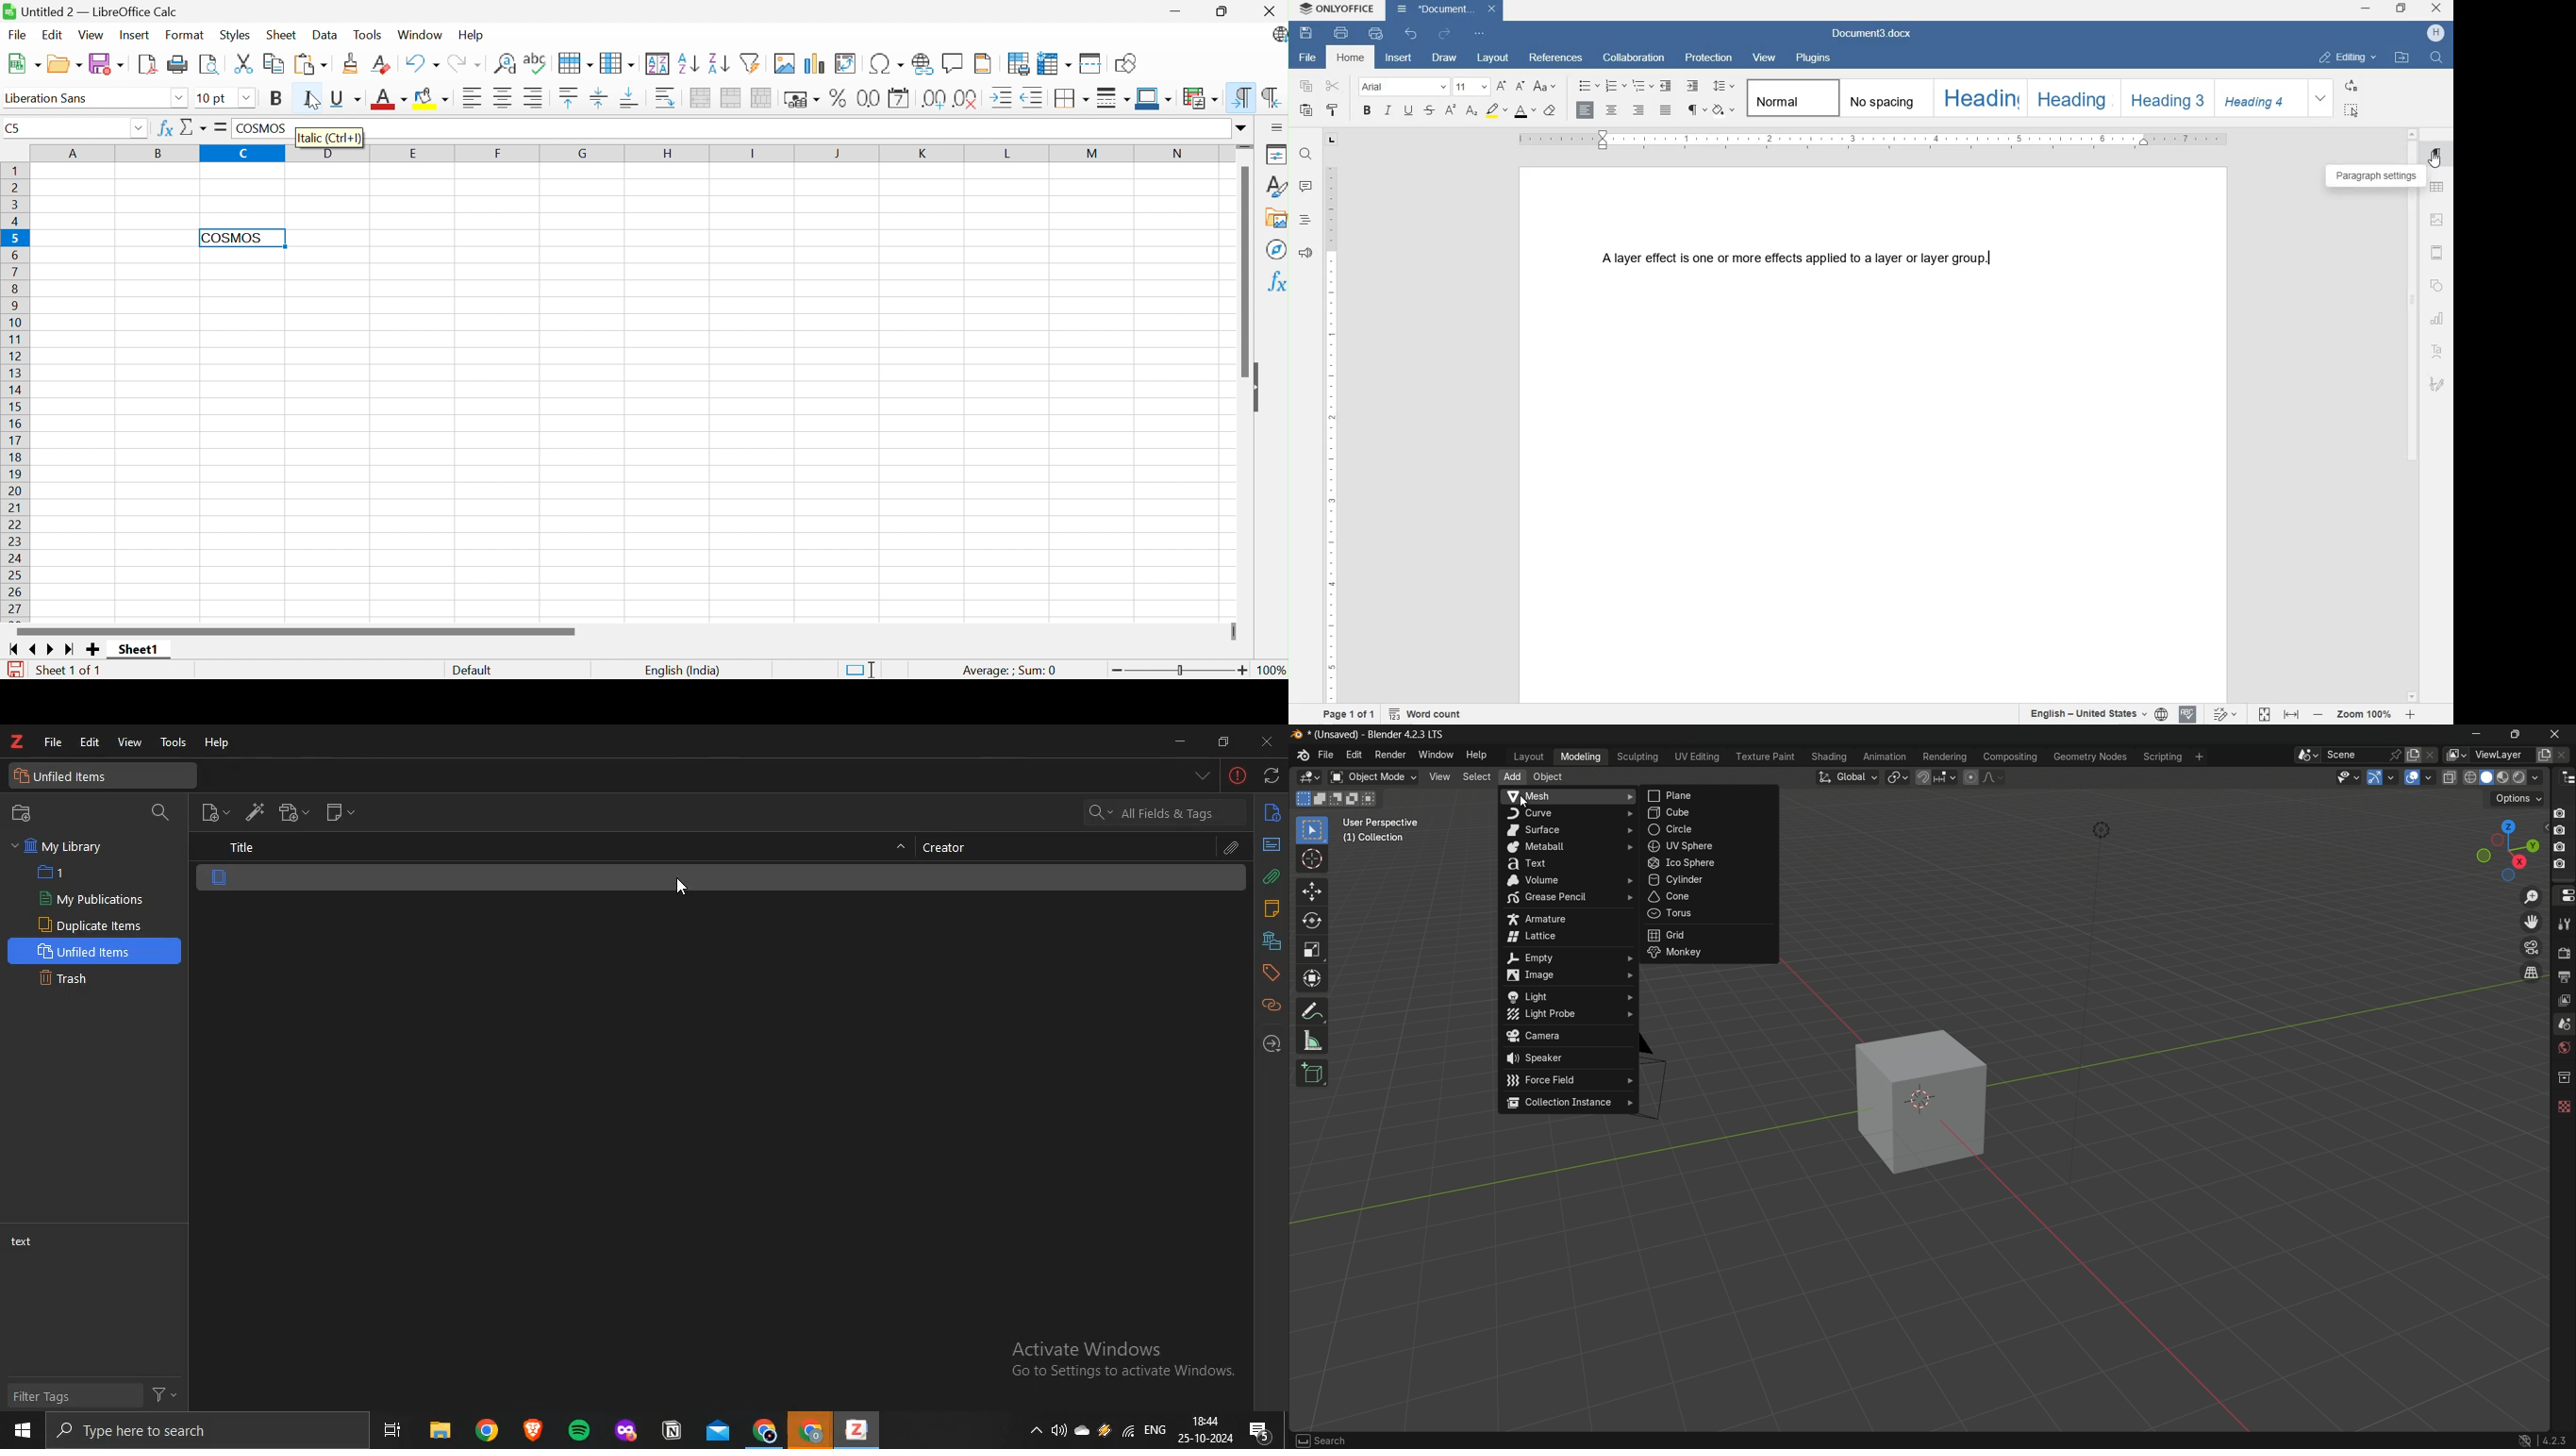  I want to click on INCREASE INDENT, so click(1693, 87).